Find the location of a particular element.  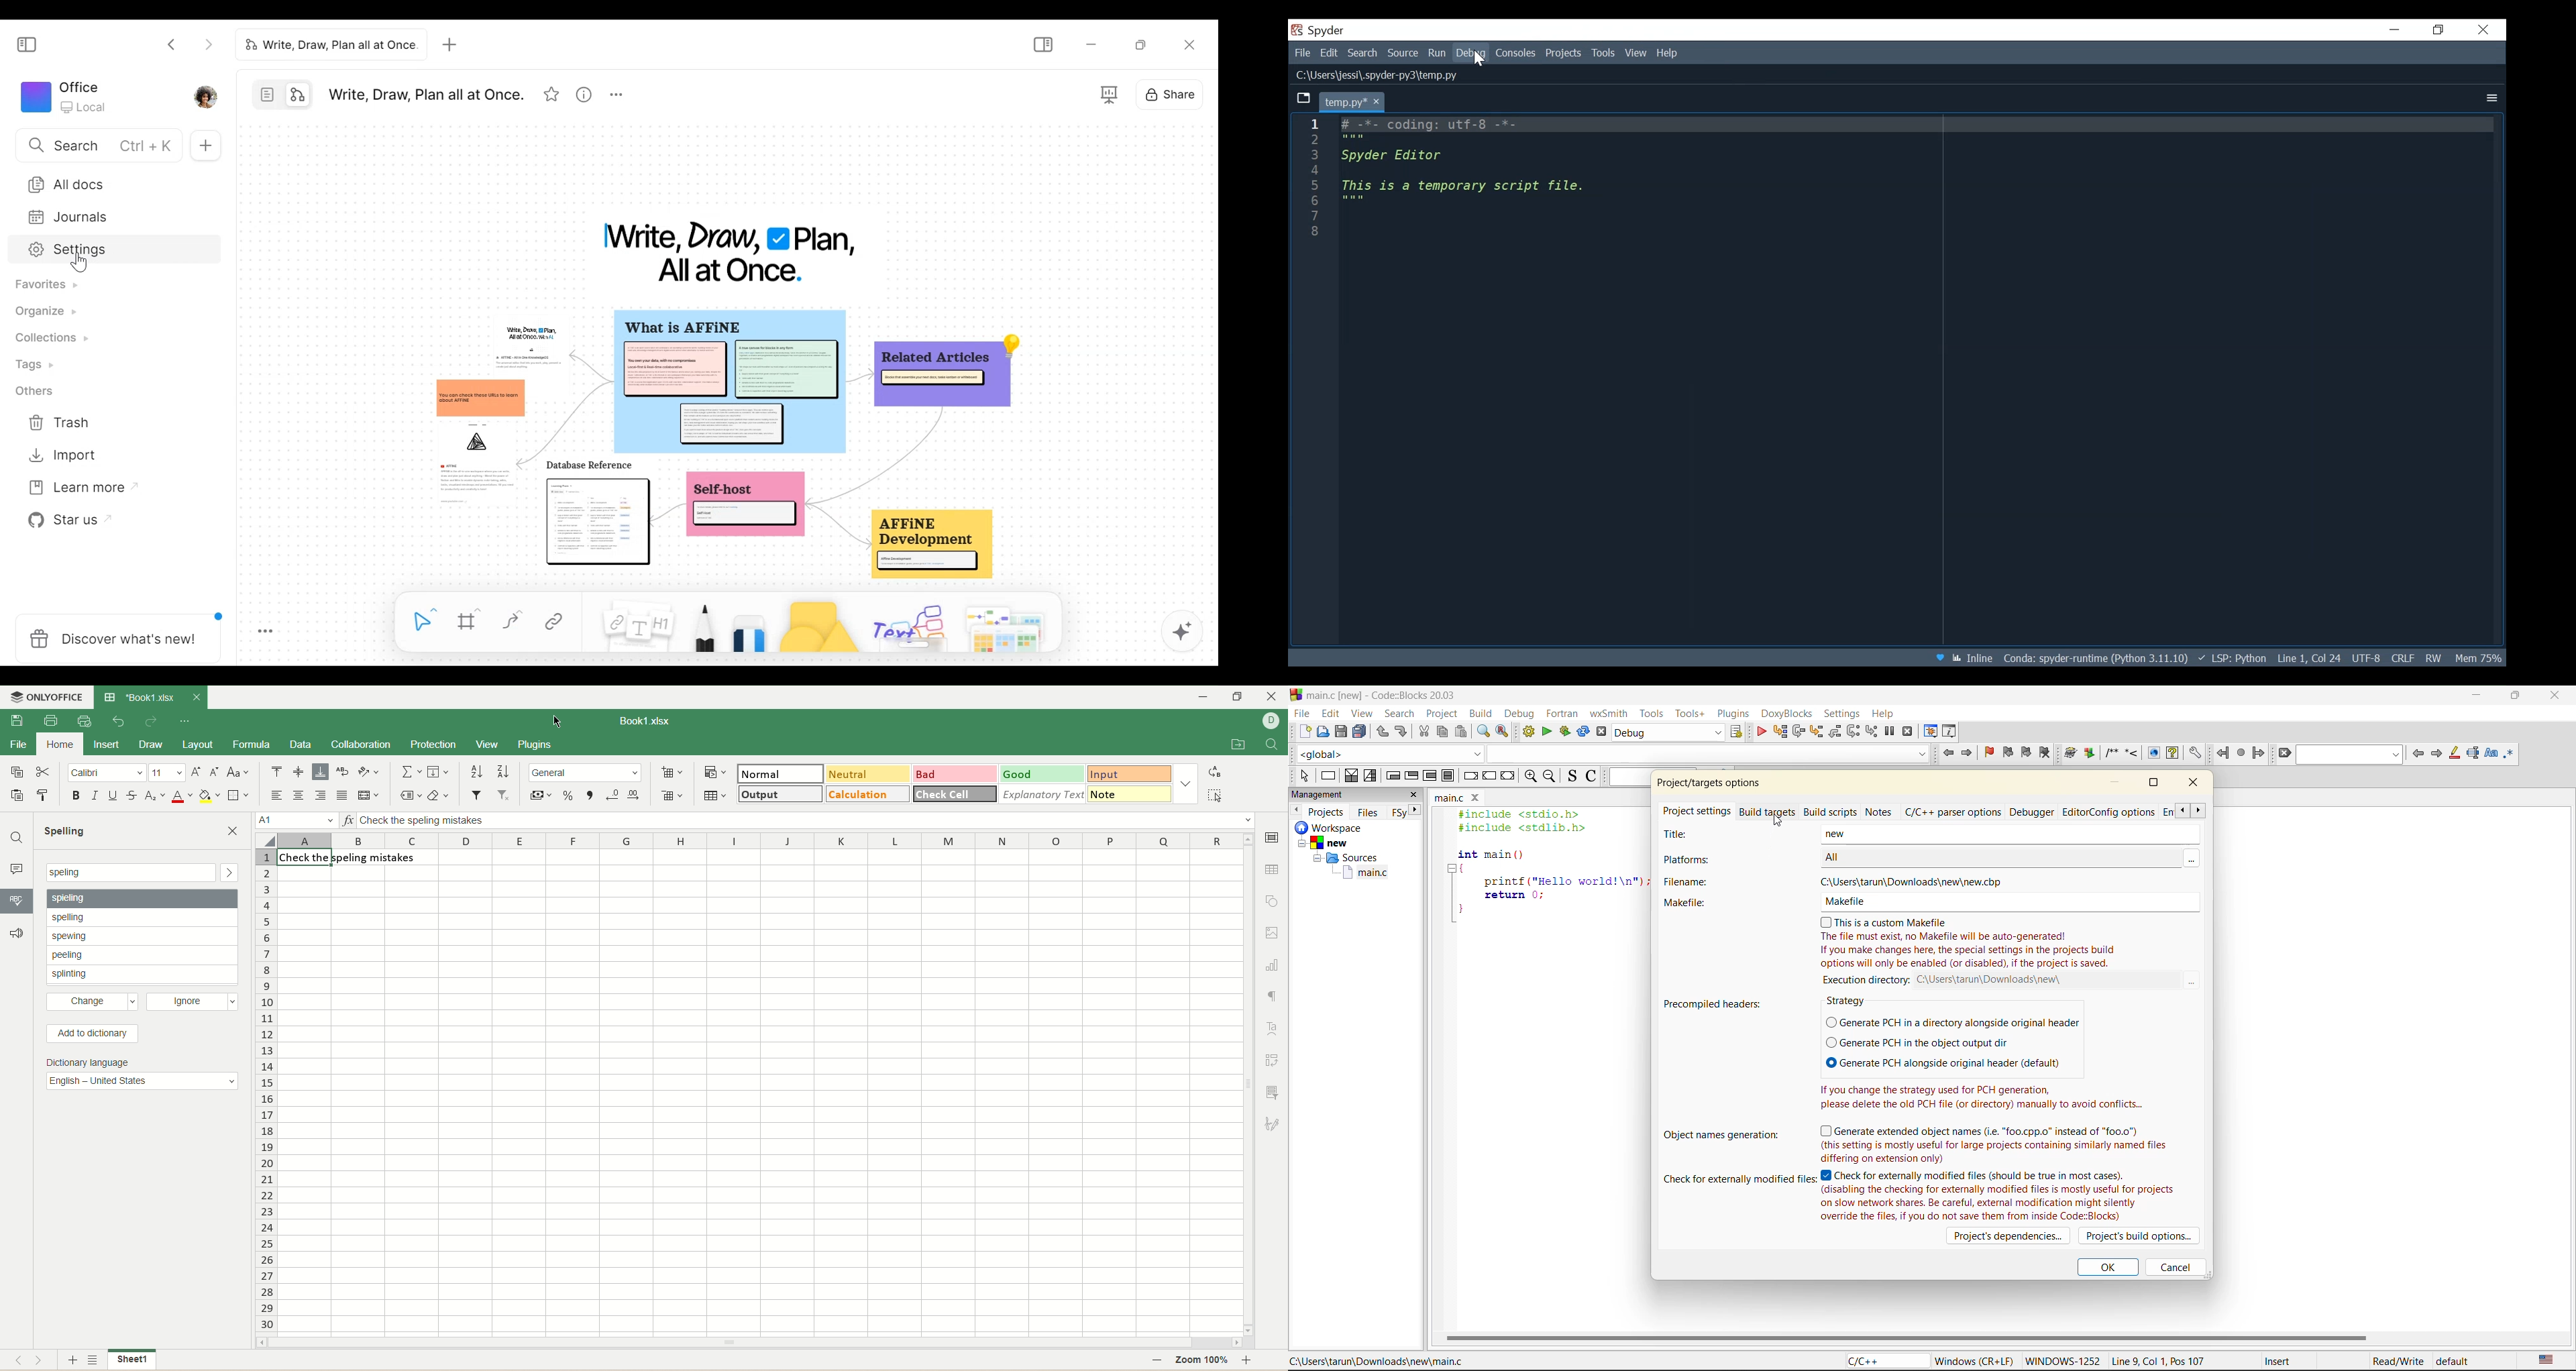

various info is located at coordinates (1951, 730).